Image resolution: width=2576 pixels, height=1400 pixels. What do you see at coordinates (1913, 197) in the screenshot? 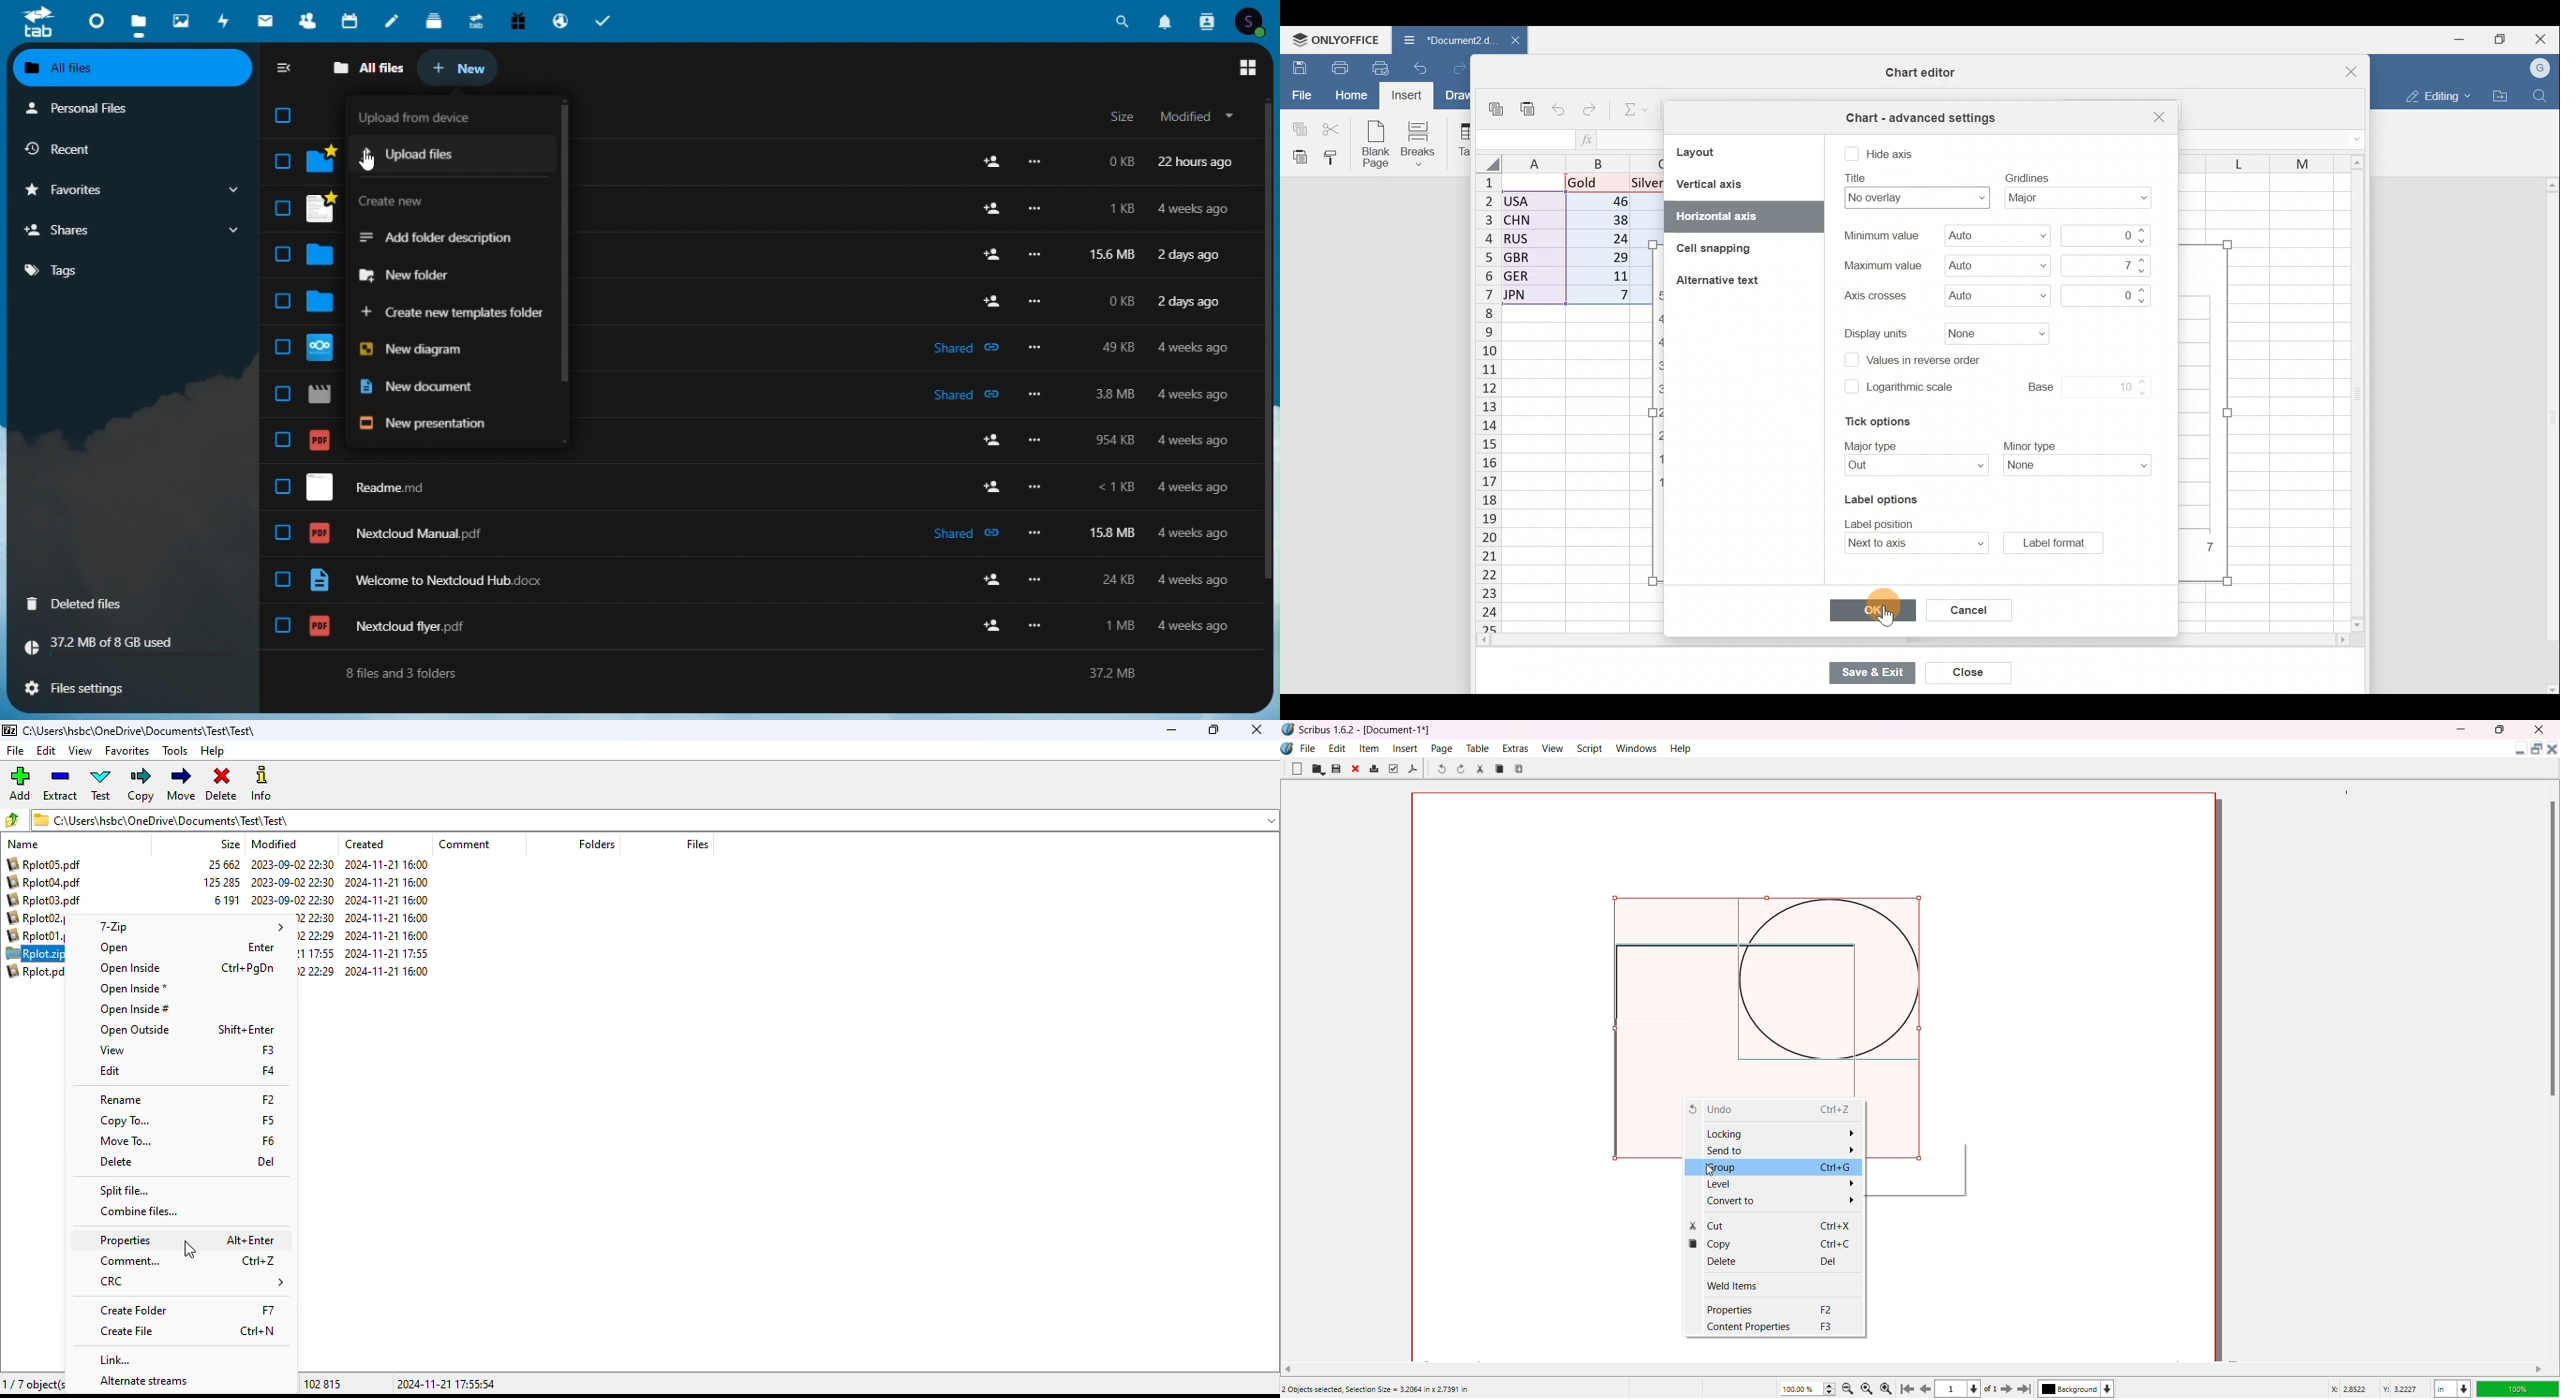
I see `Title` at bounding box center [1913, 197].